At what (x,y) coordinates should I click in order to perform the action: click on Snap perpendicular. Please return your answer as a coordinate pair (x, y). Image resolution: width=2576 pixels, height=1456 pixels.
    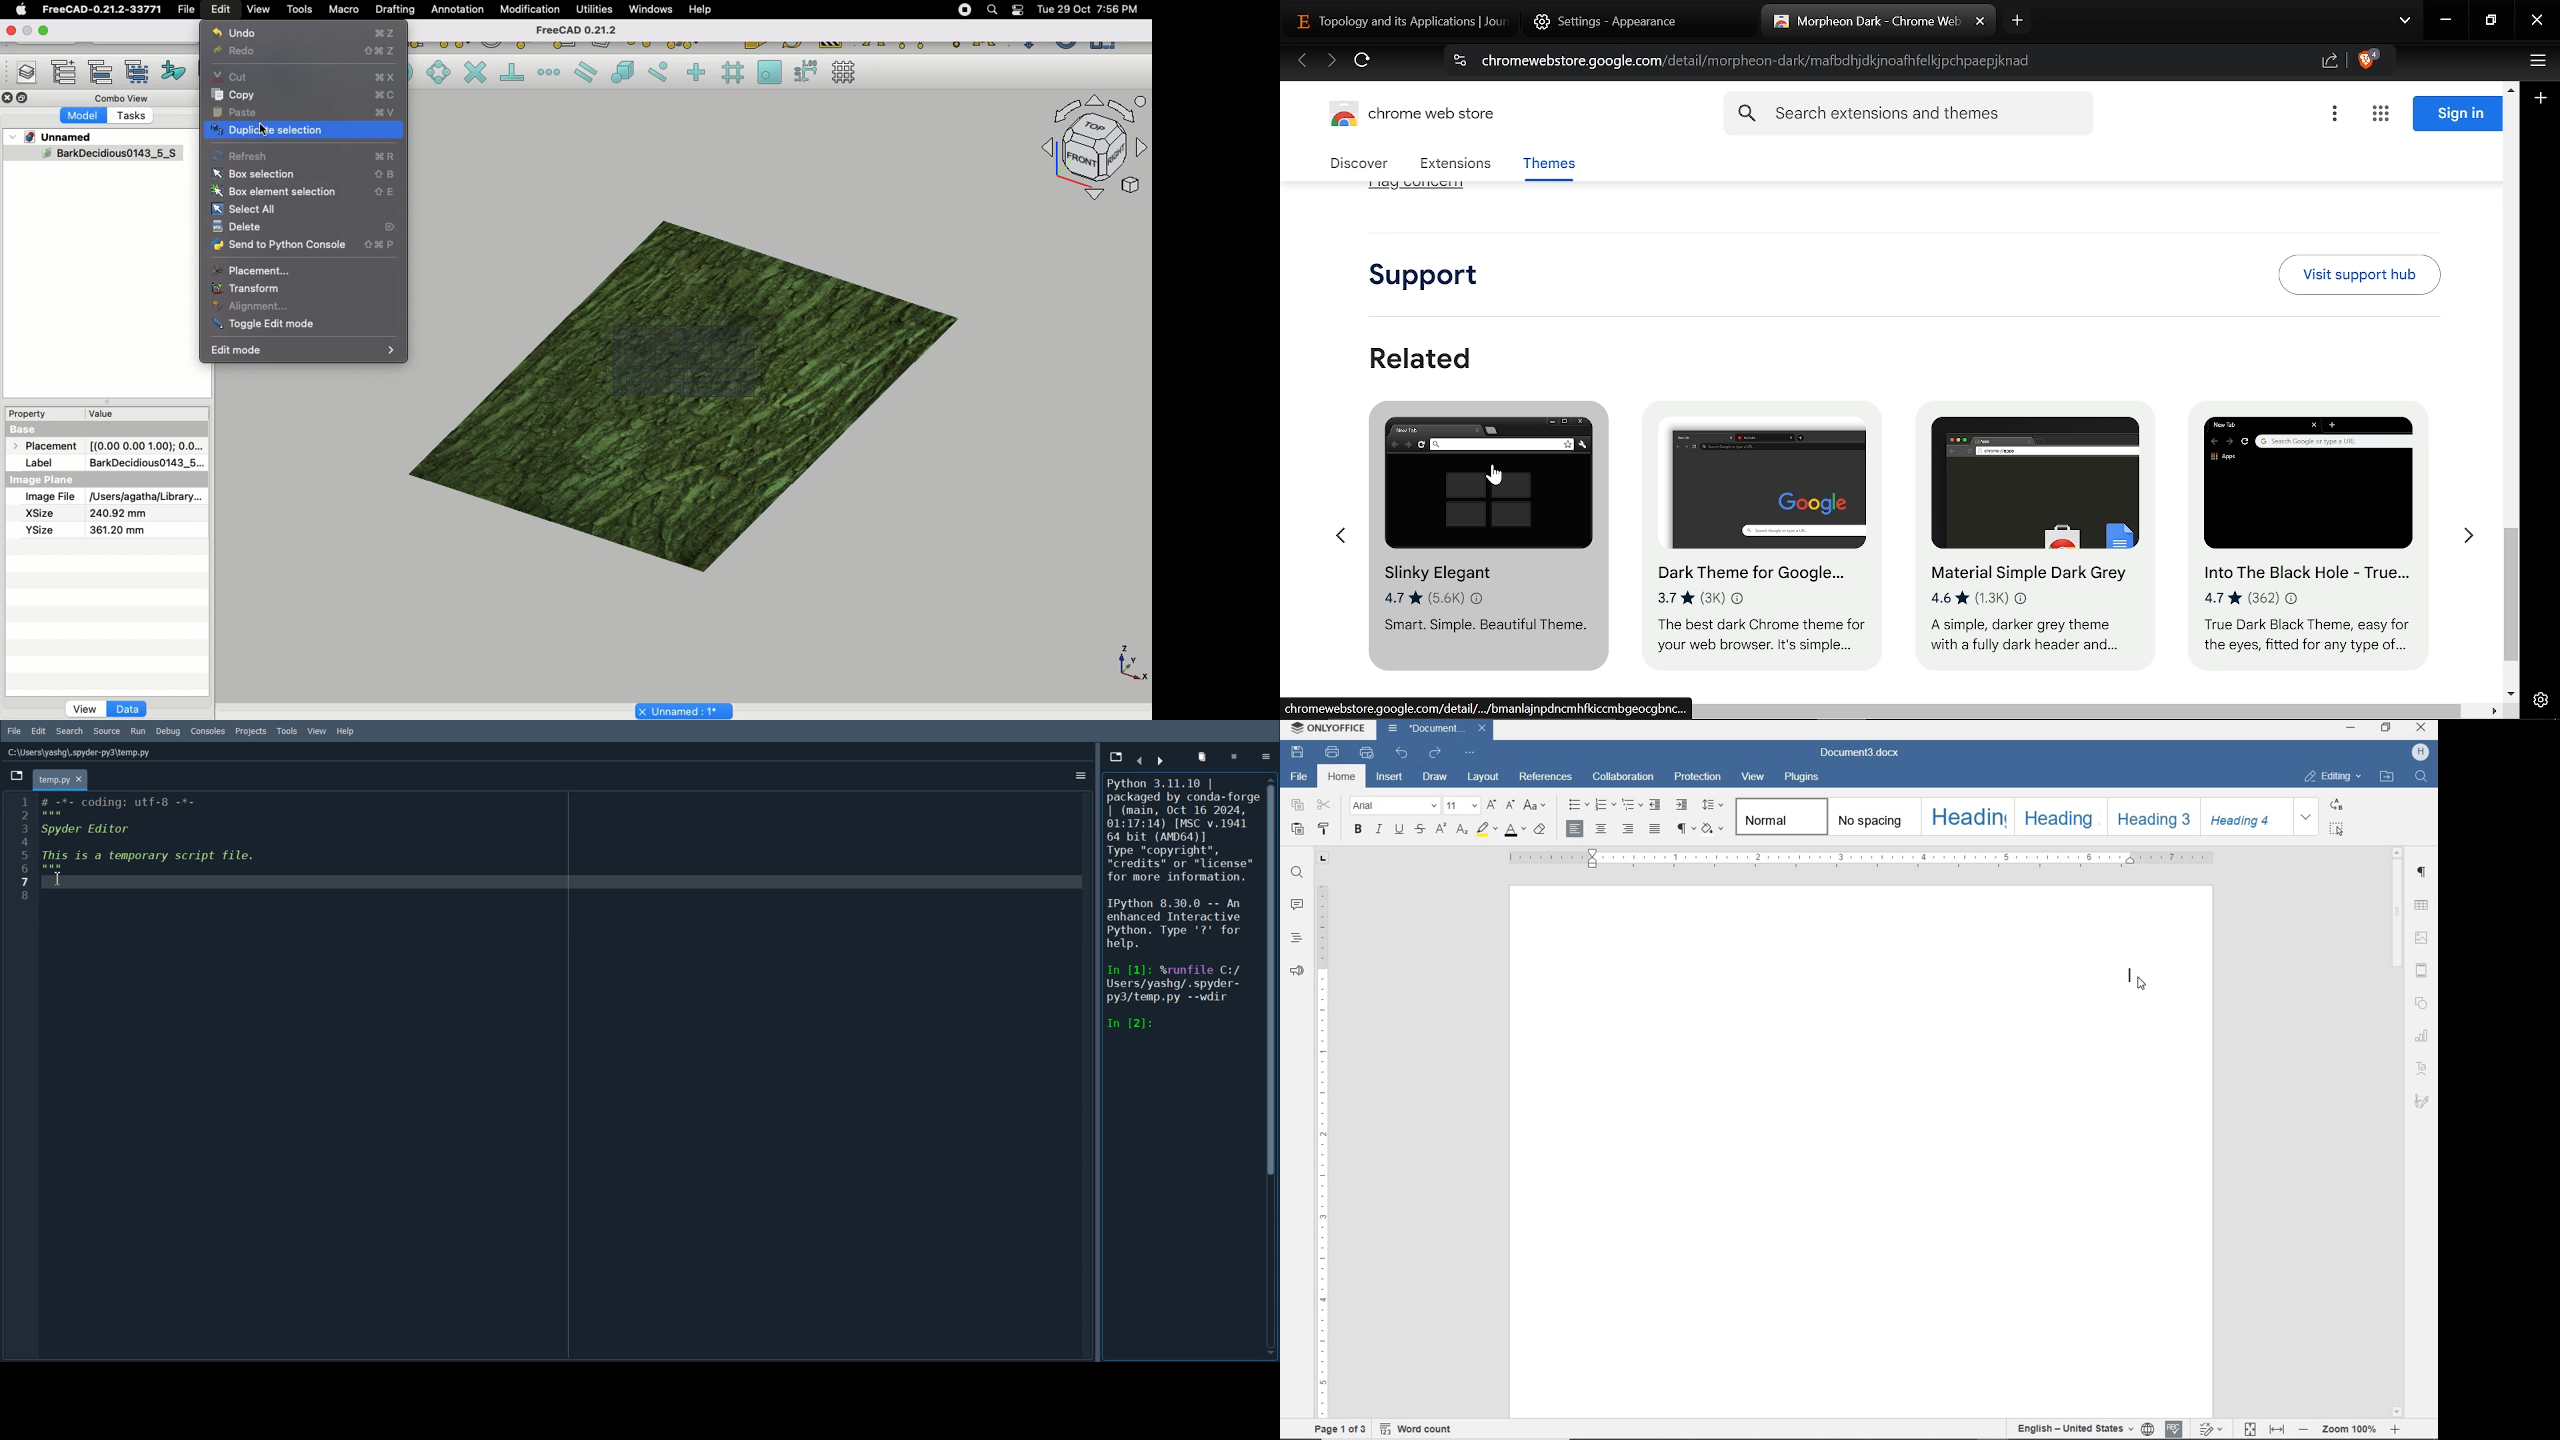
    Looking at the image, I should click on (514, 74).